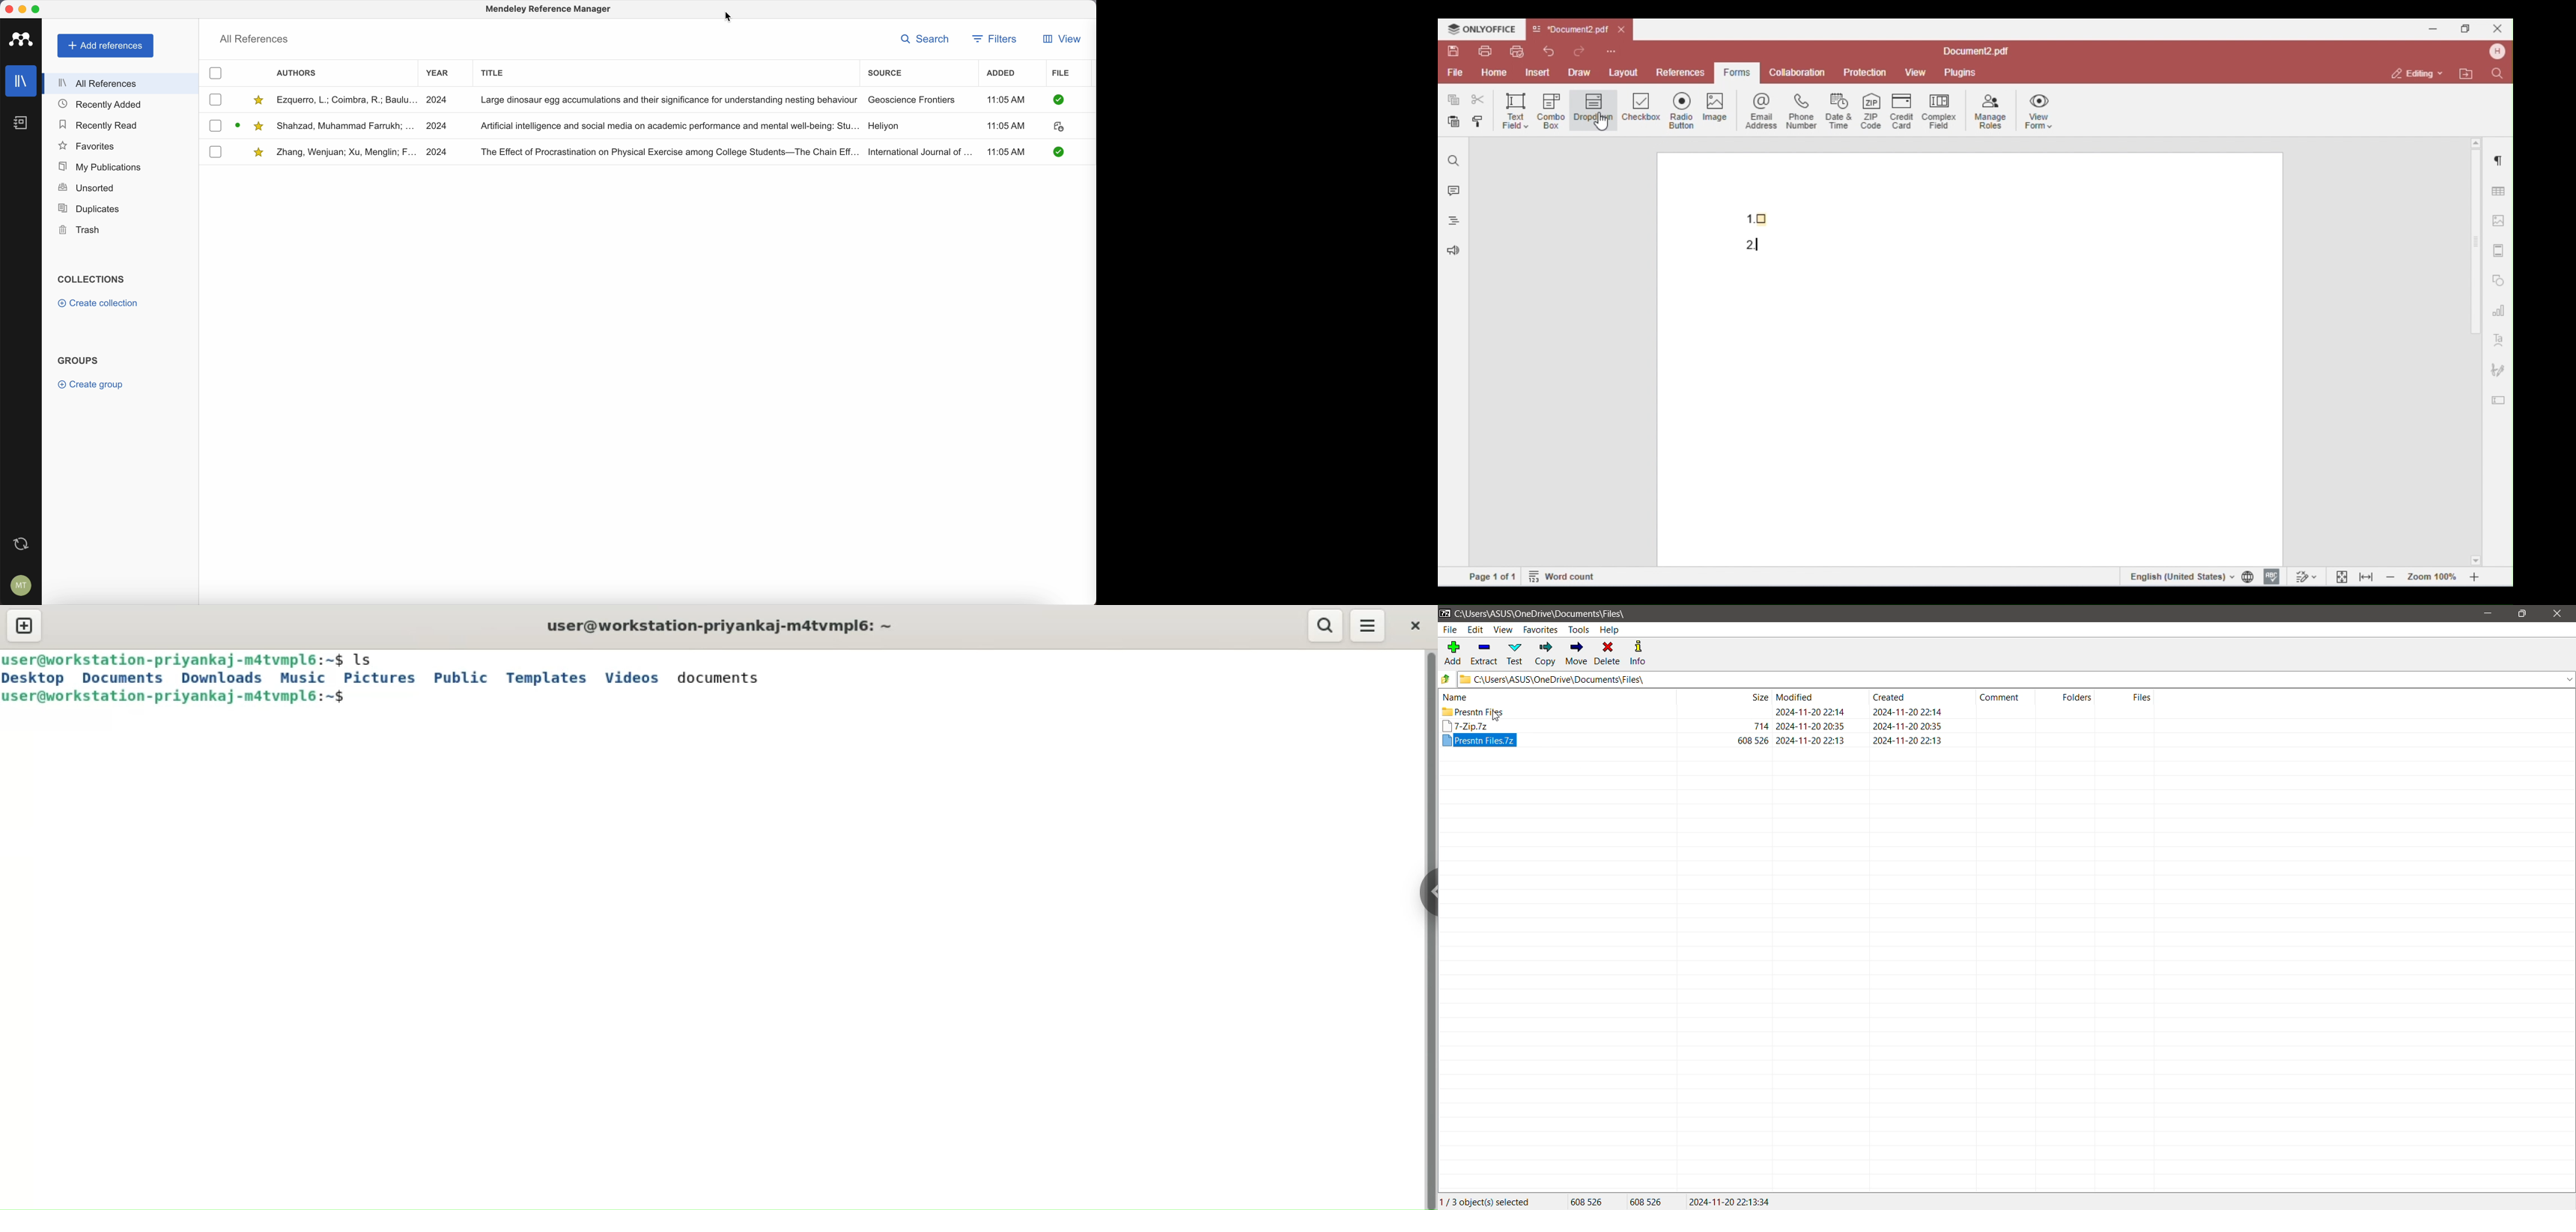 The width and height of the screenshot is (2576, 1232). What do you see at coordinates (346, 100) in the screenshot?
I see `Ezquerro, L; Coimbra, R; Baulu` at bounding box center [346, 100].